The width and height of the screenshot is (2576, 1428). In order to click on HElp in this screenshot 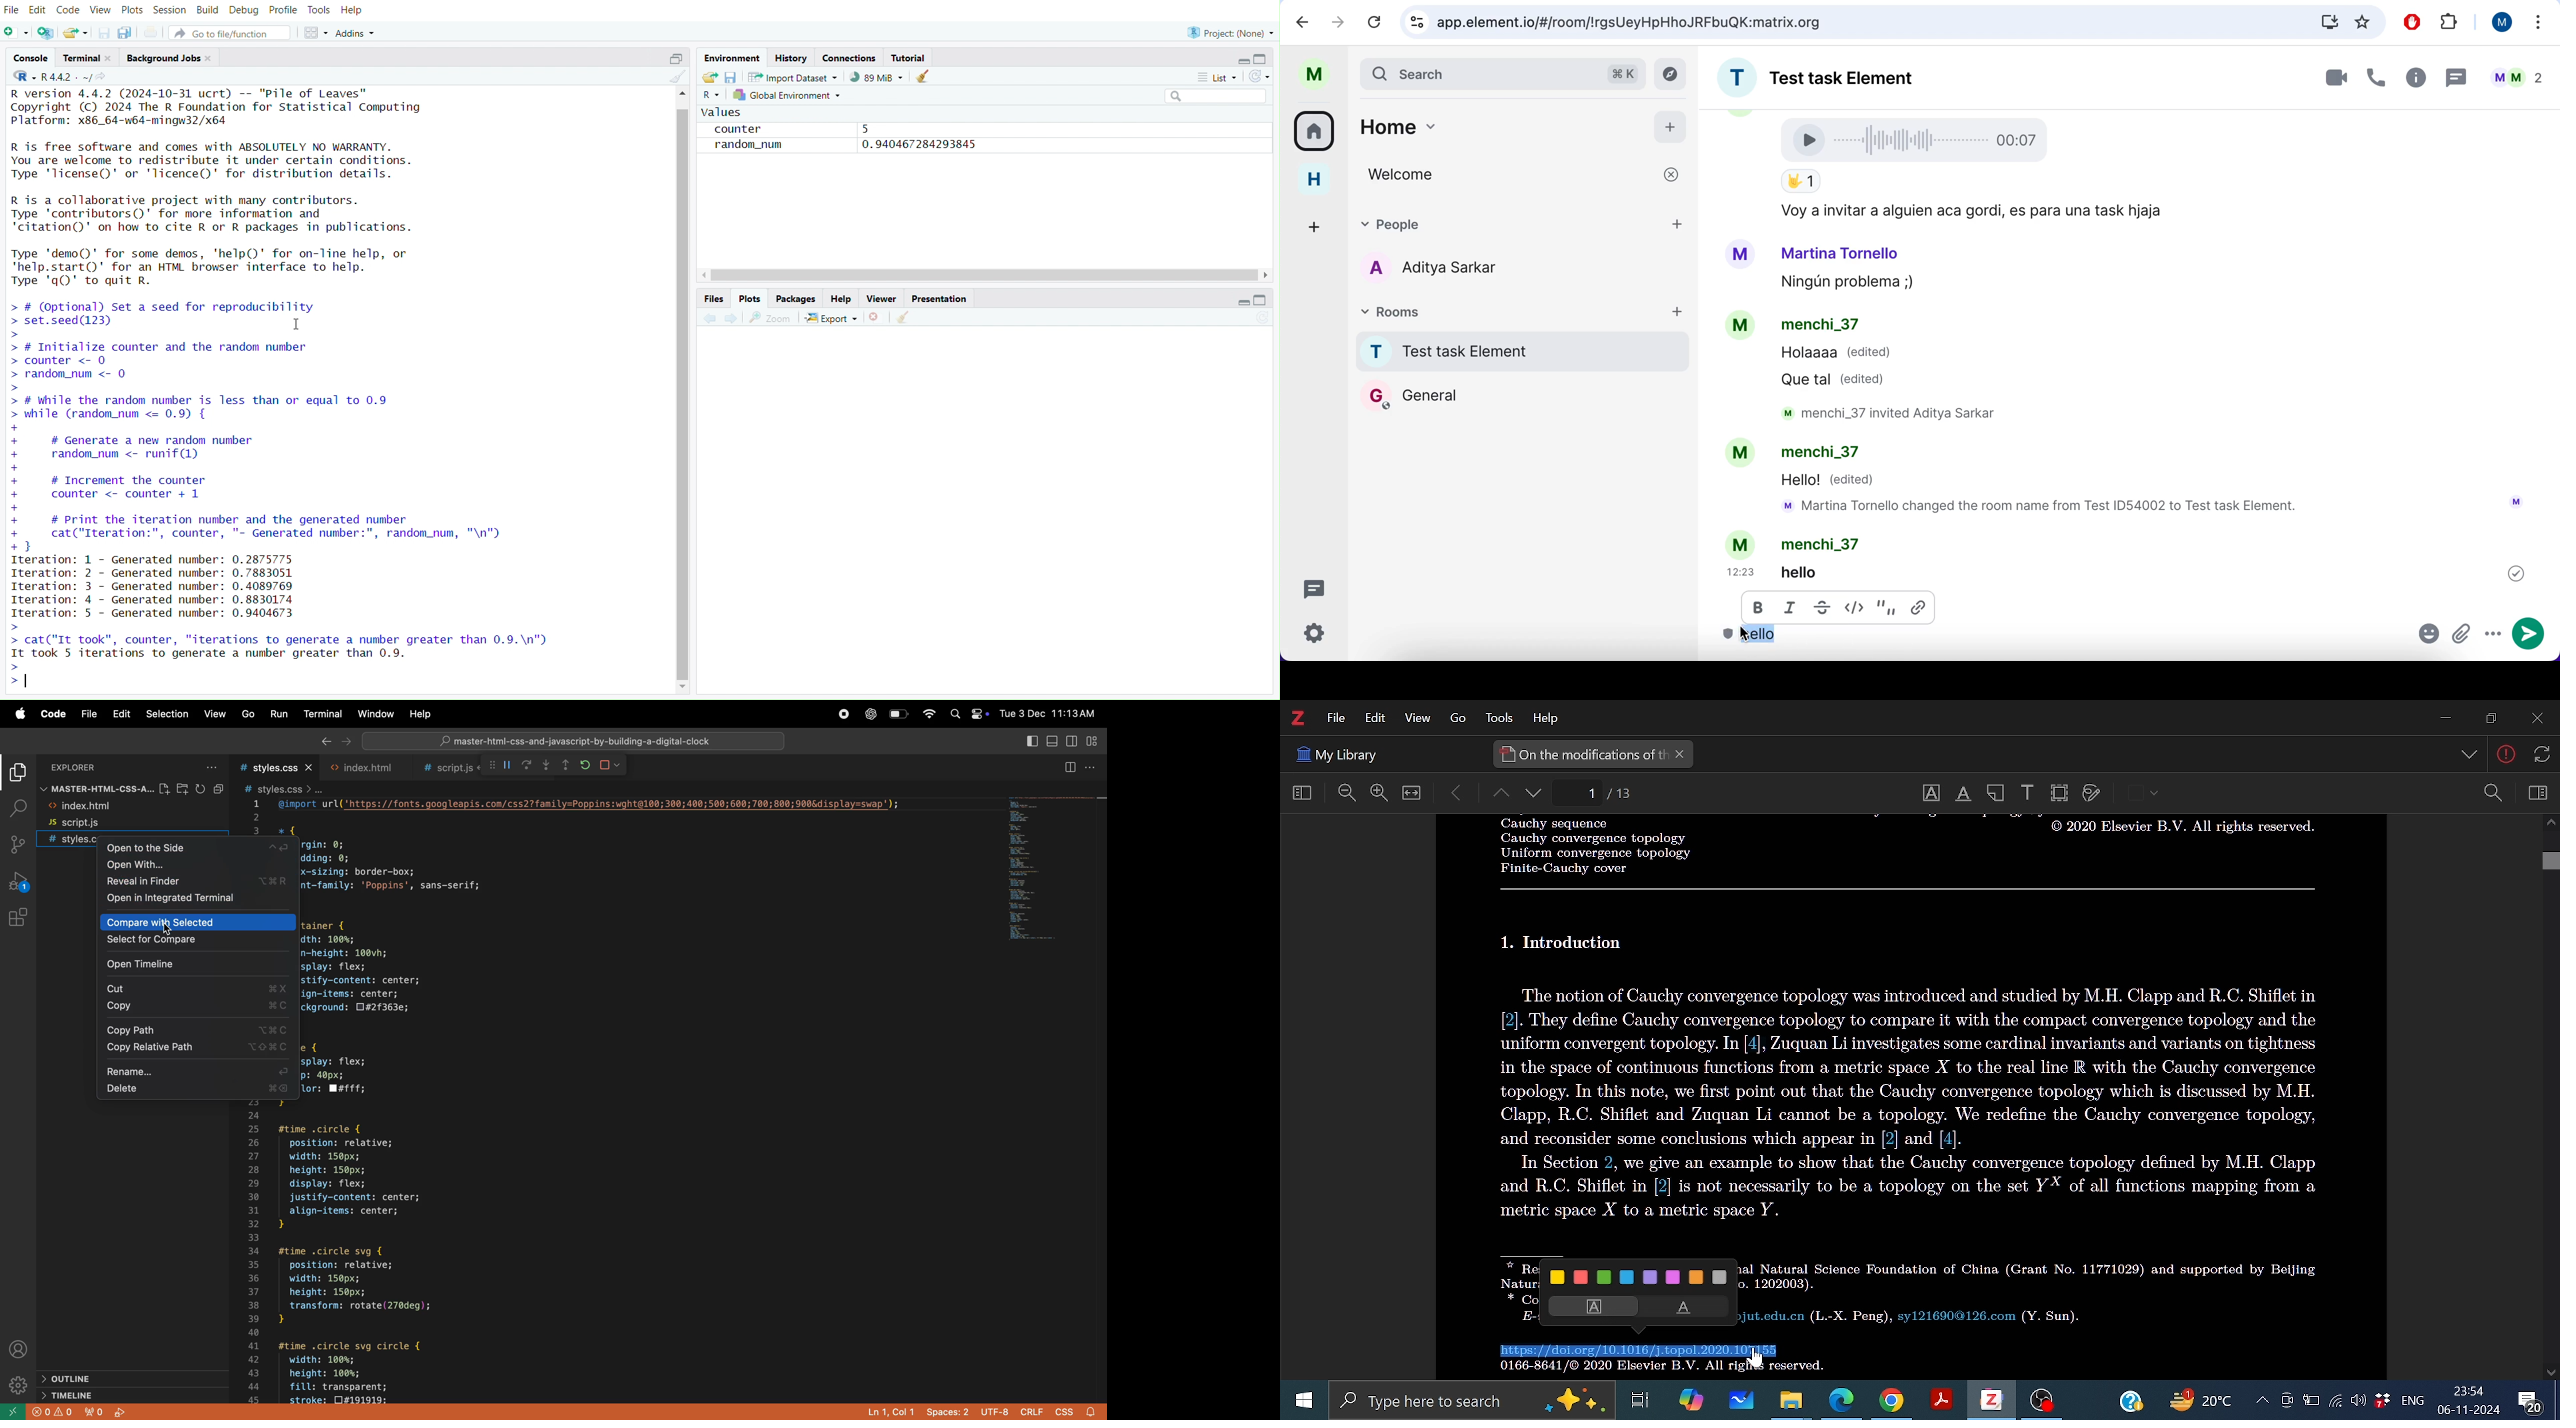, I will do `click(1550, 717)`.